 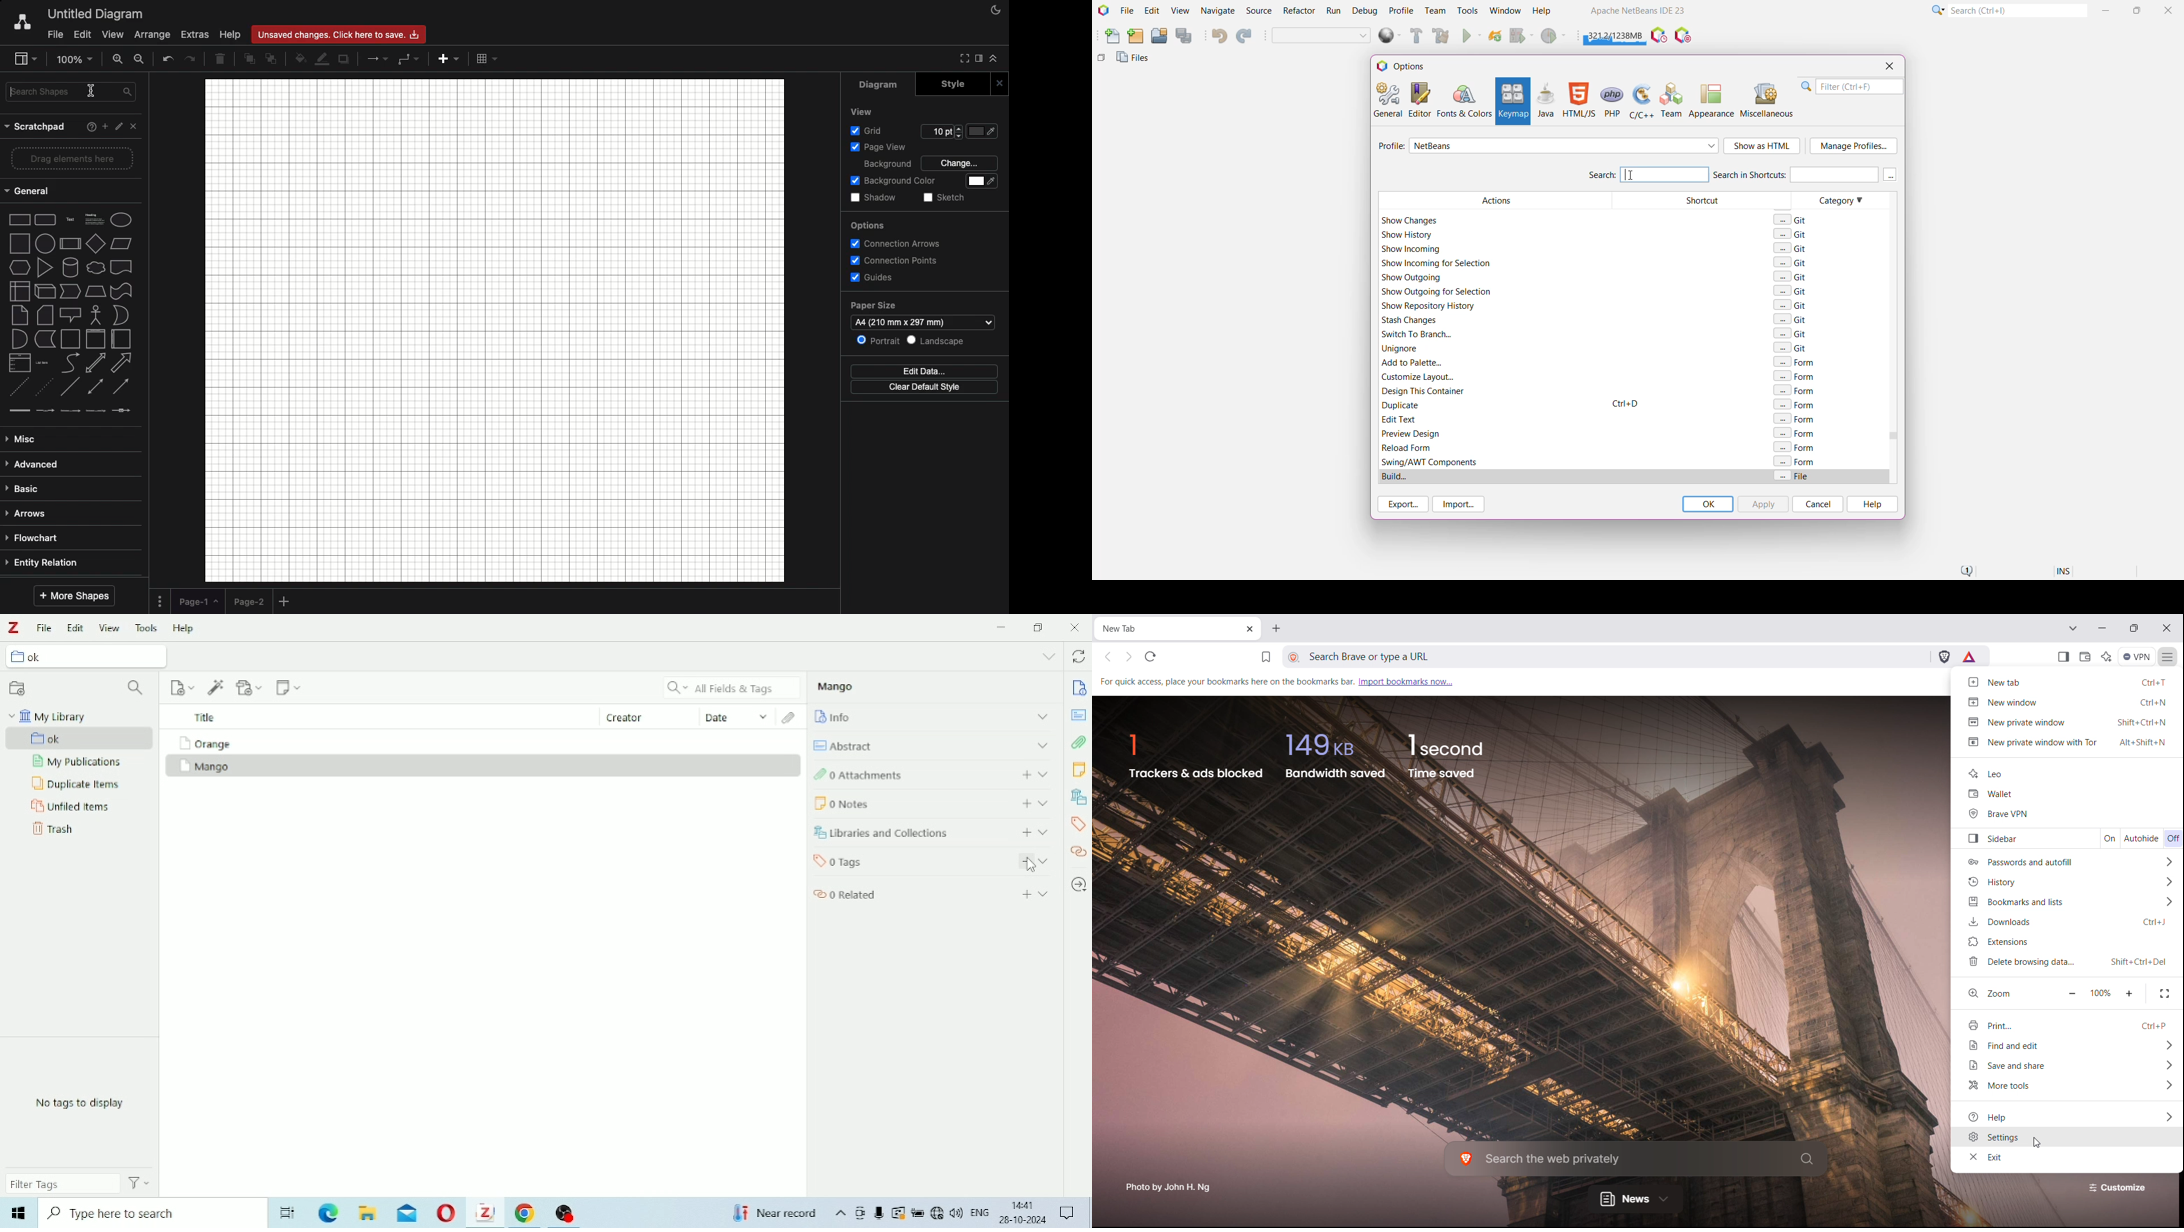 What do you see at coordinates (198, 599) in the screenshot?
I see `Page 1` at bounding box center [198, 599].